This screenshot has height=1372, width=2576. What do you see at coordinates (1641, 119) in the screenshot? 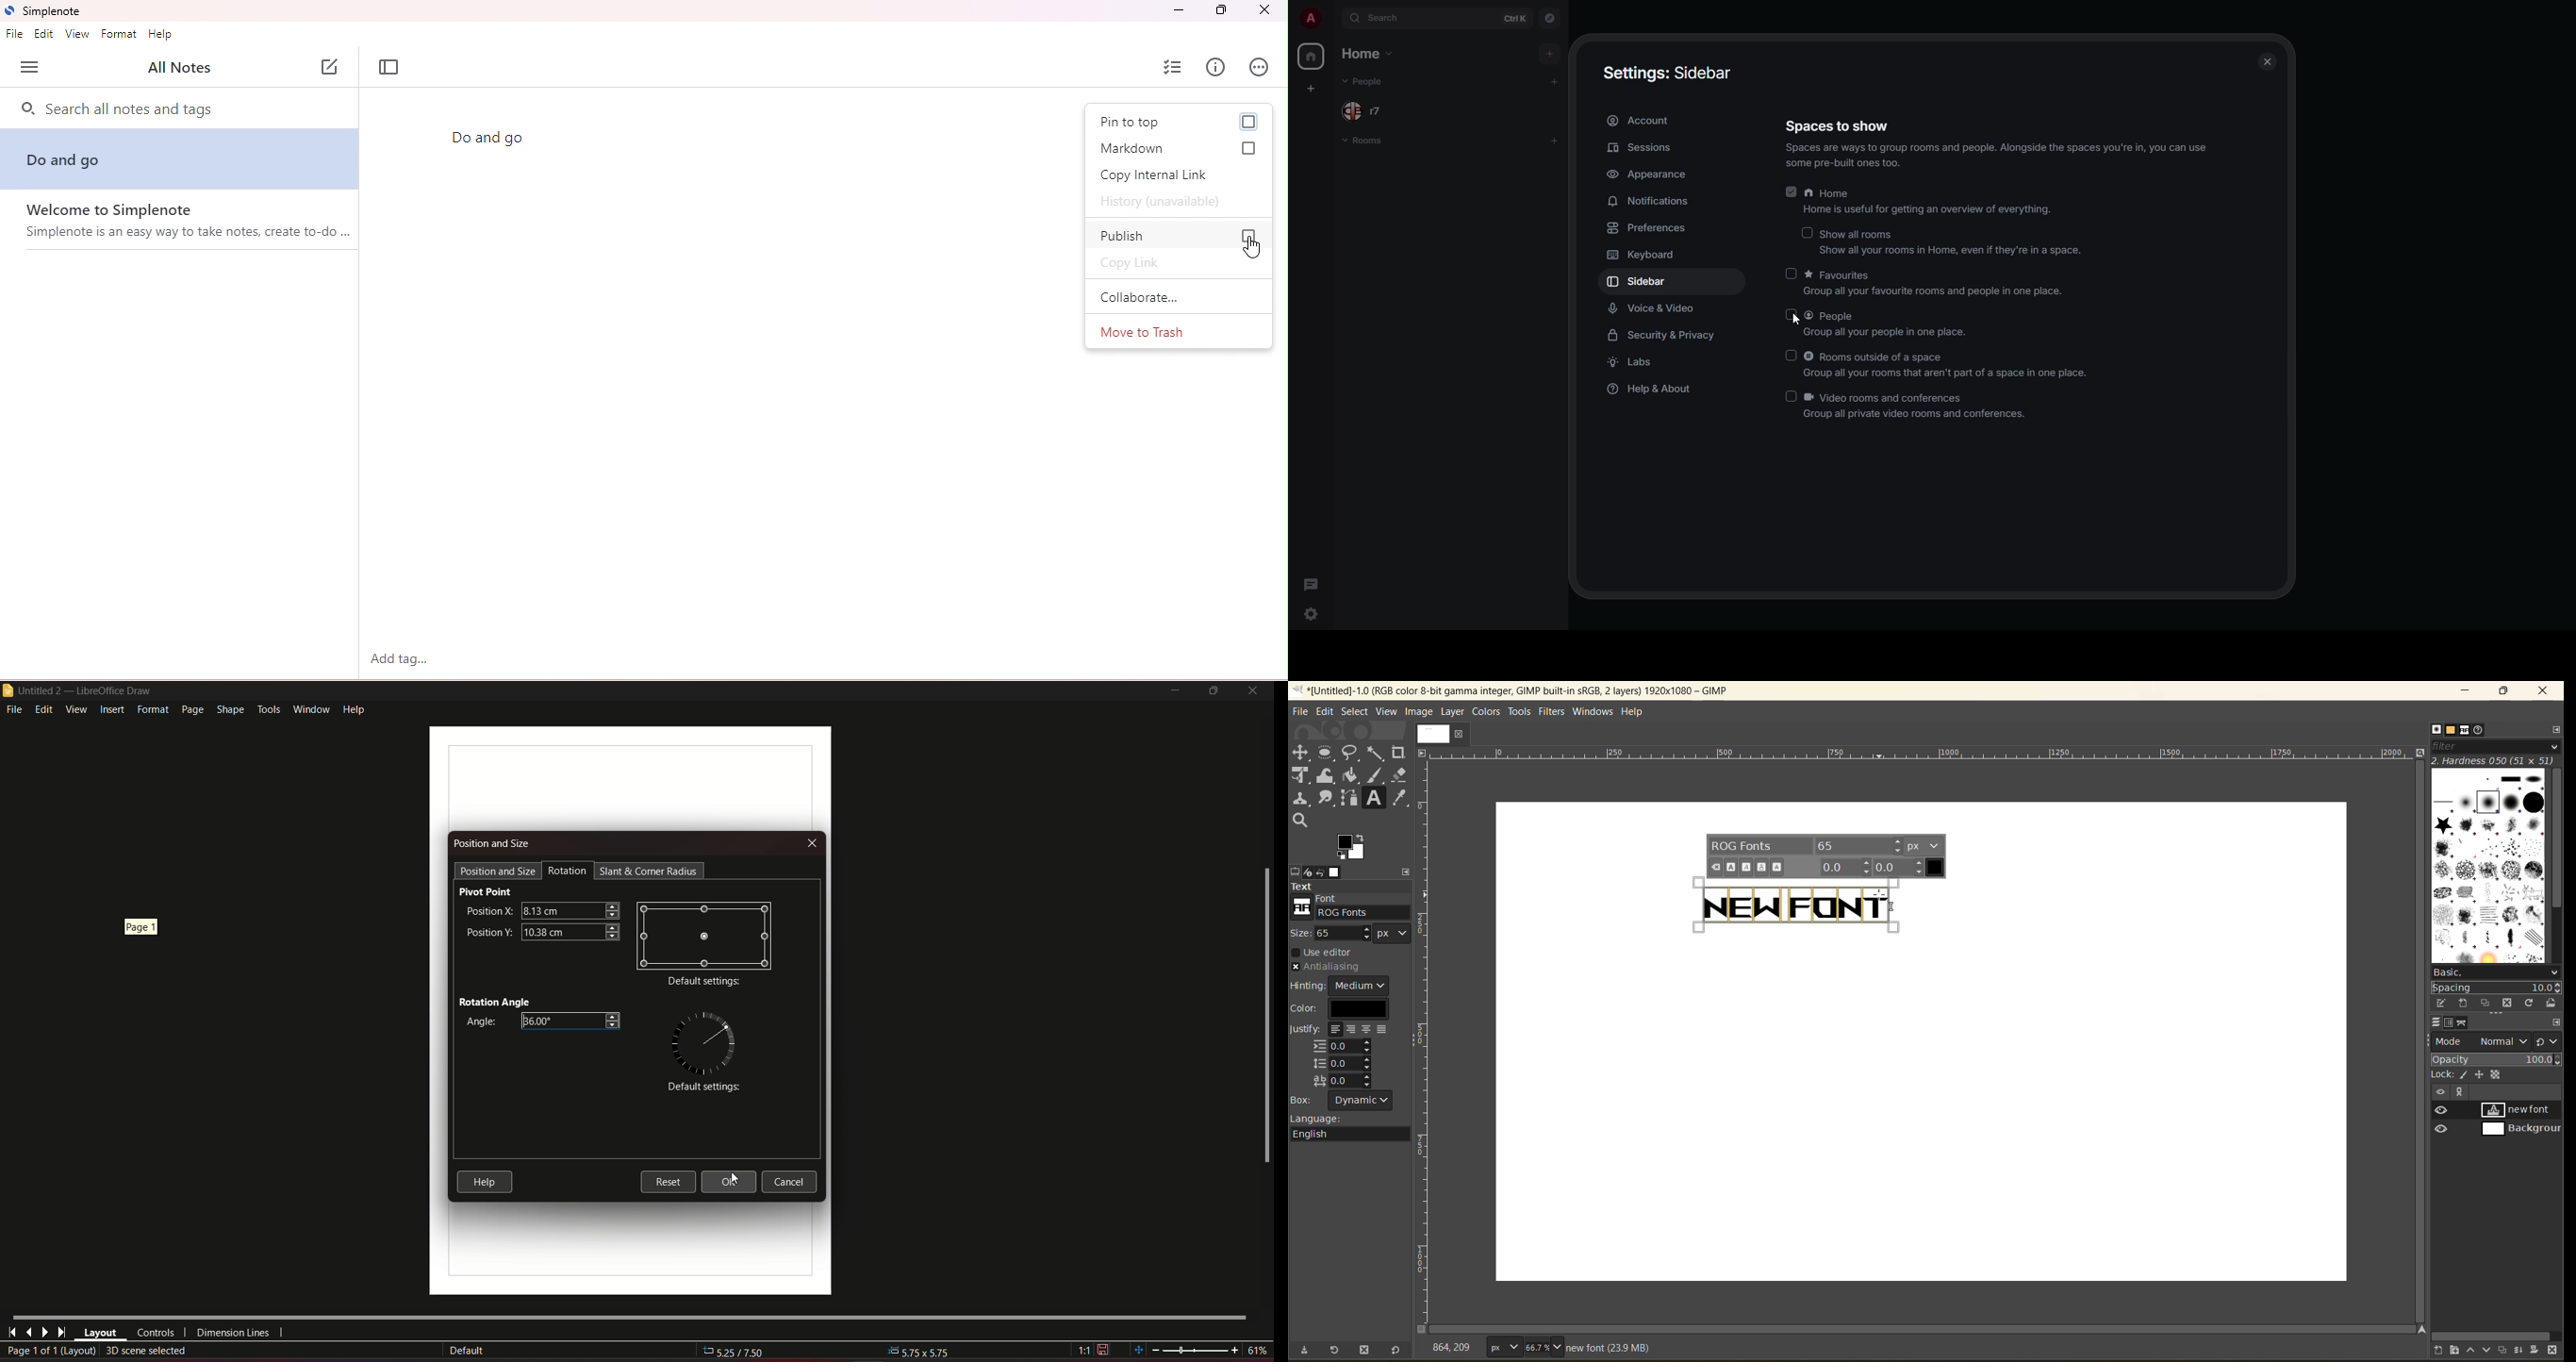
I see `account` at bounding box center [1641, 119].